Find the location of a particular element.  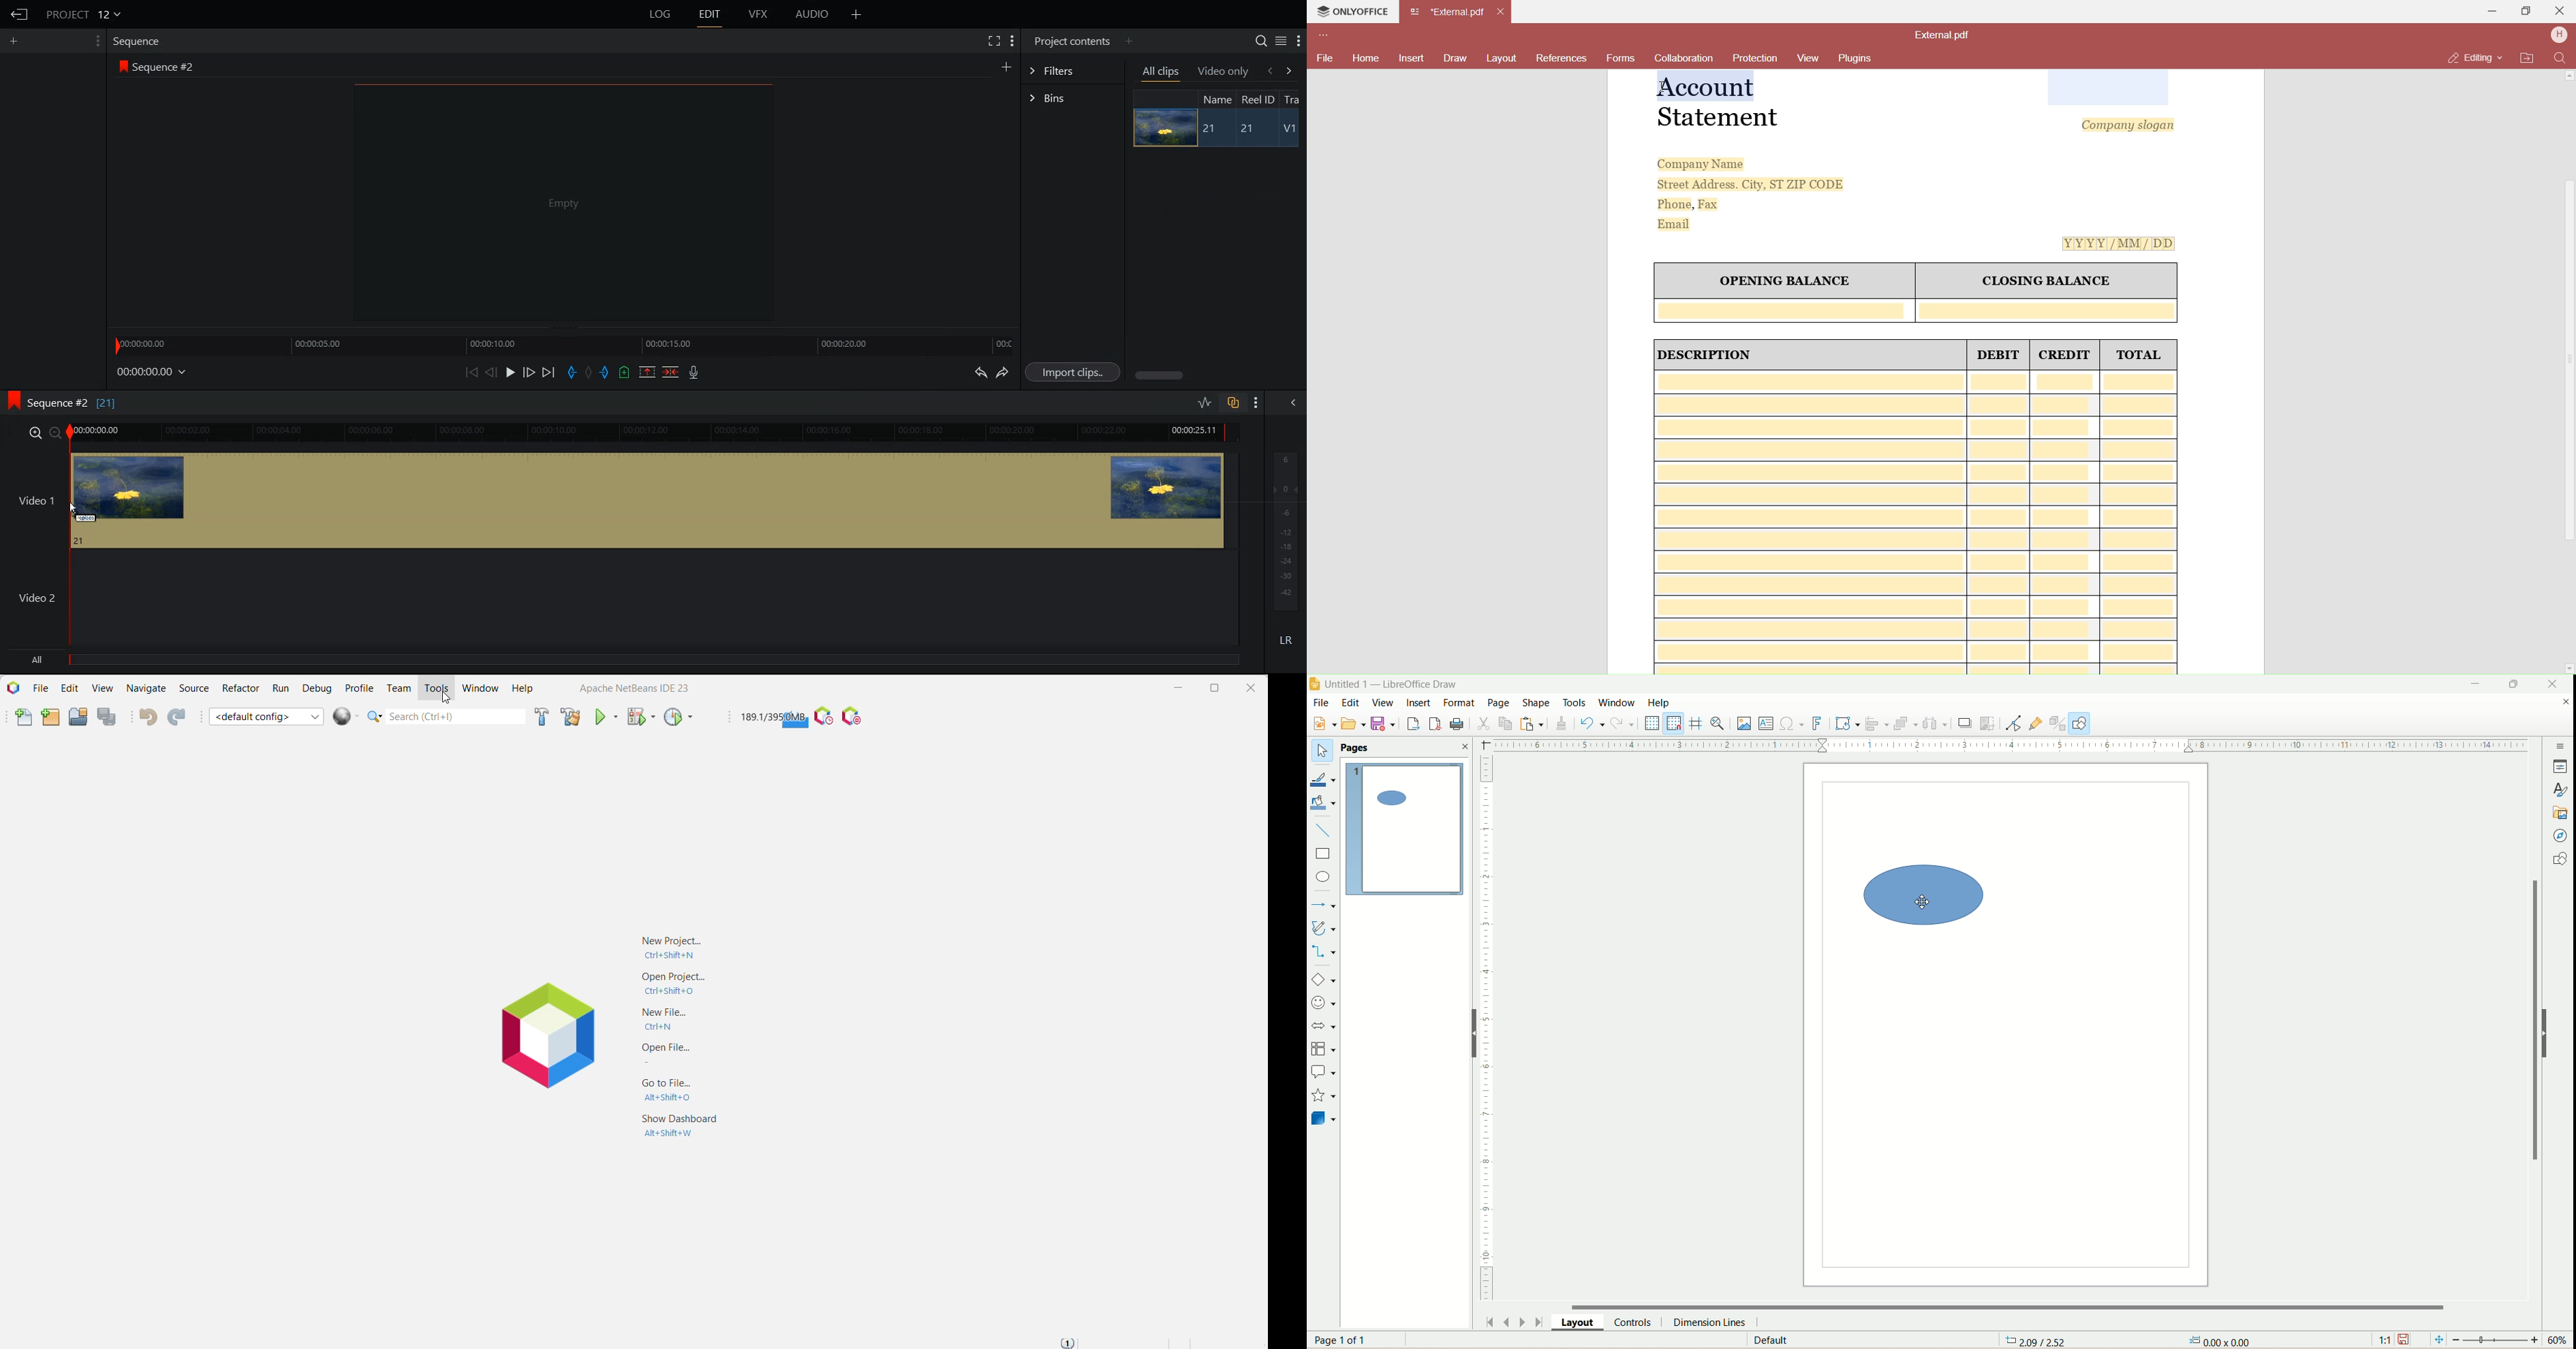

Profile the IDE is located at coordinates (823, 717).